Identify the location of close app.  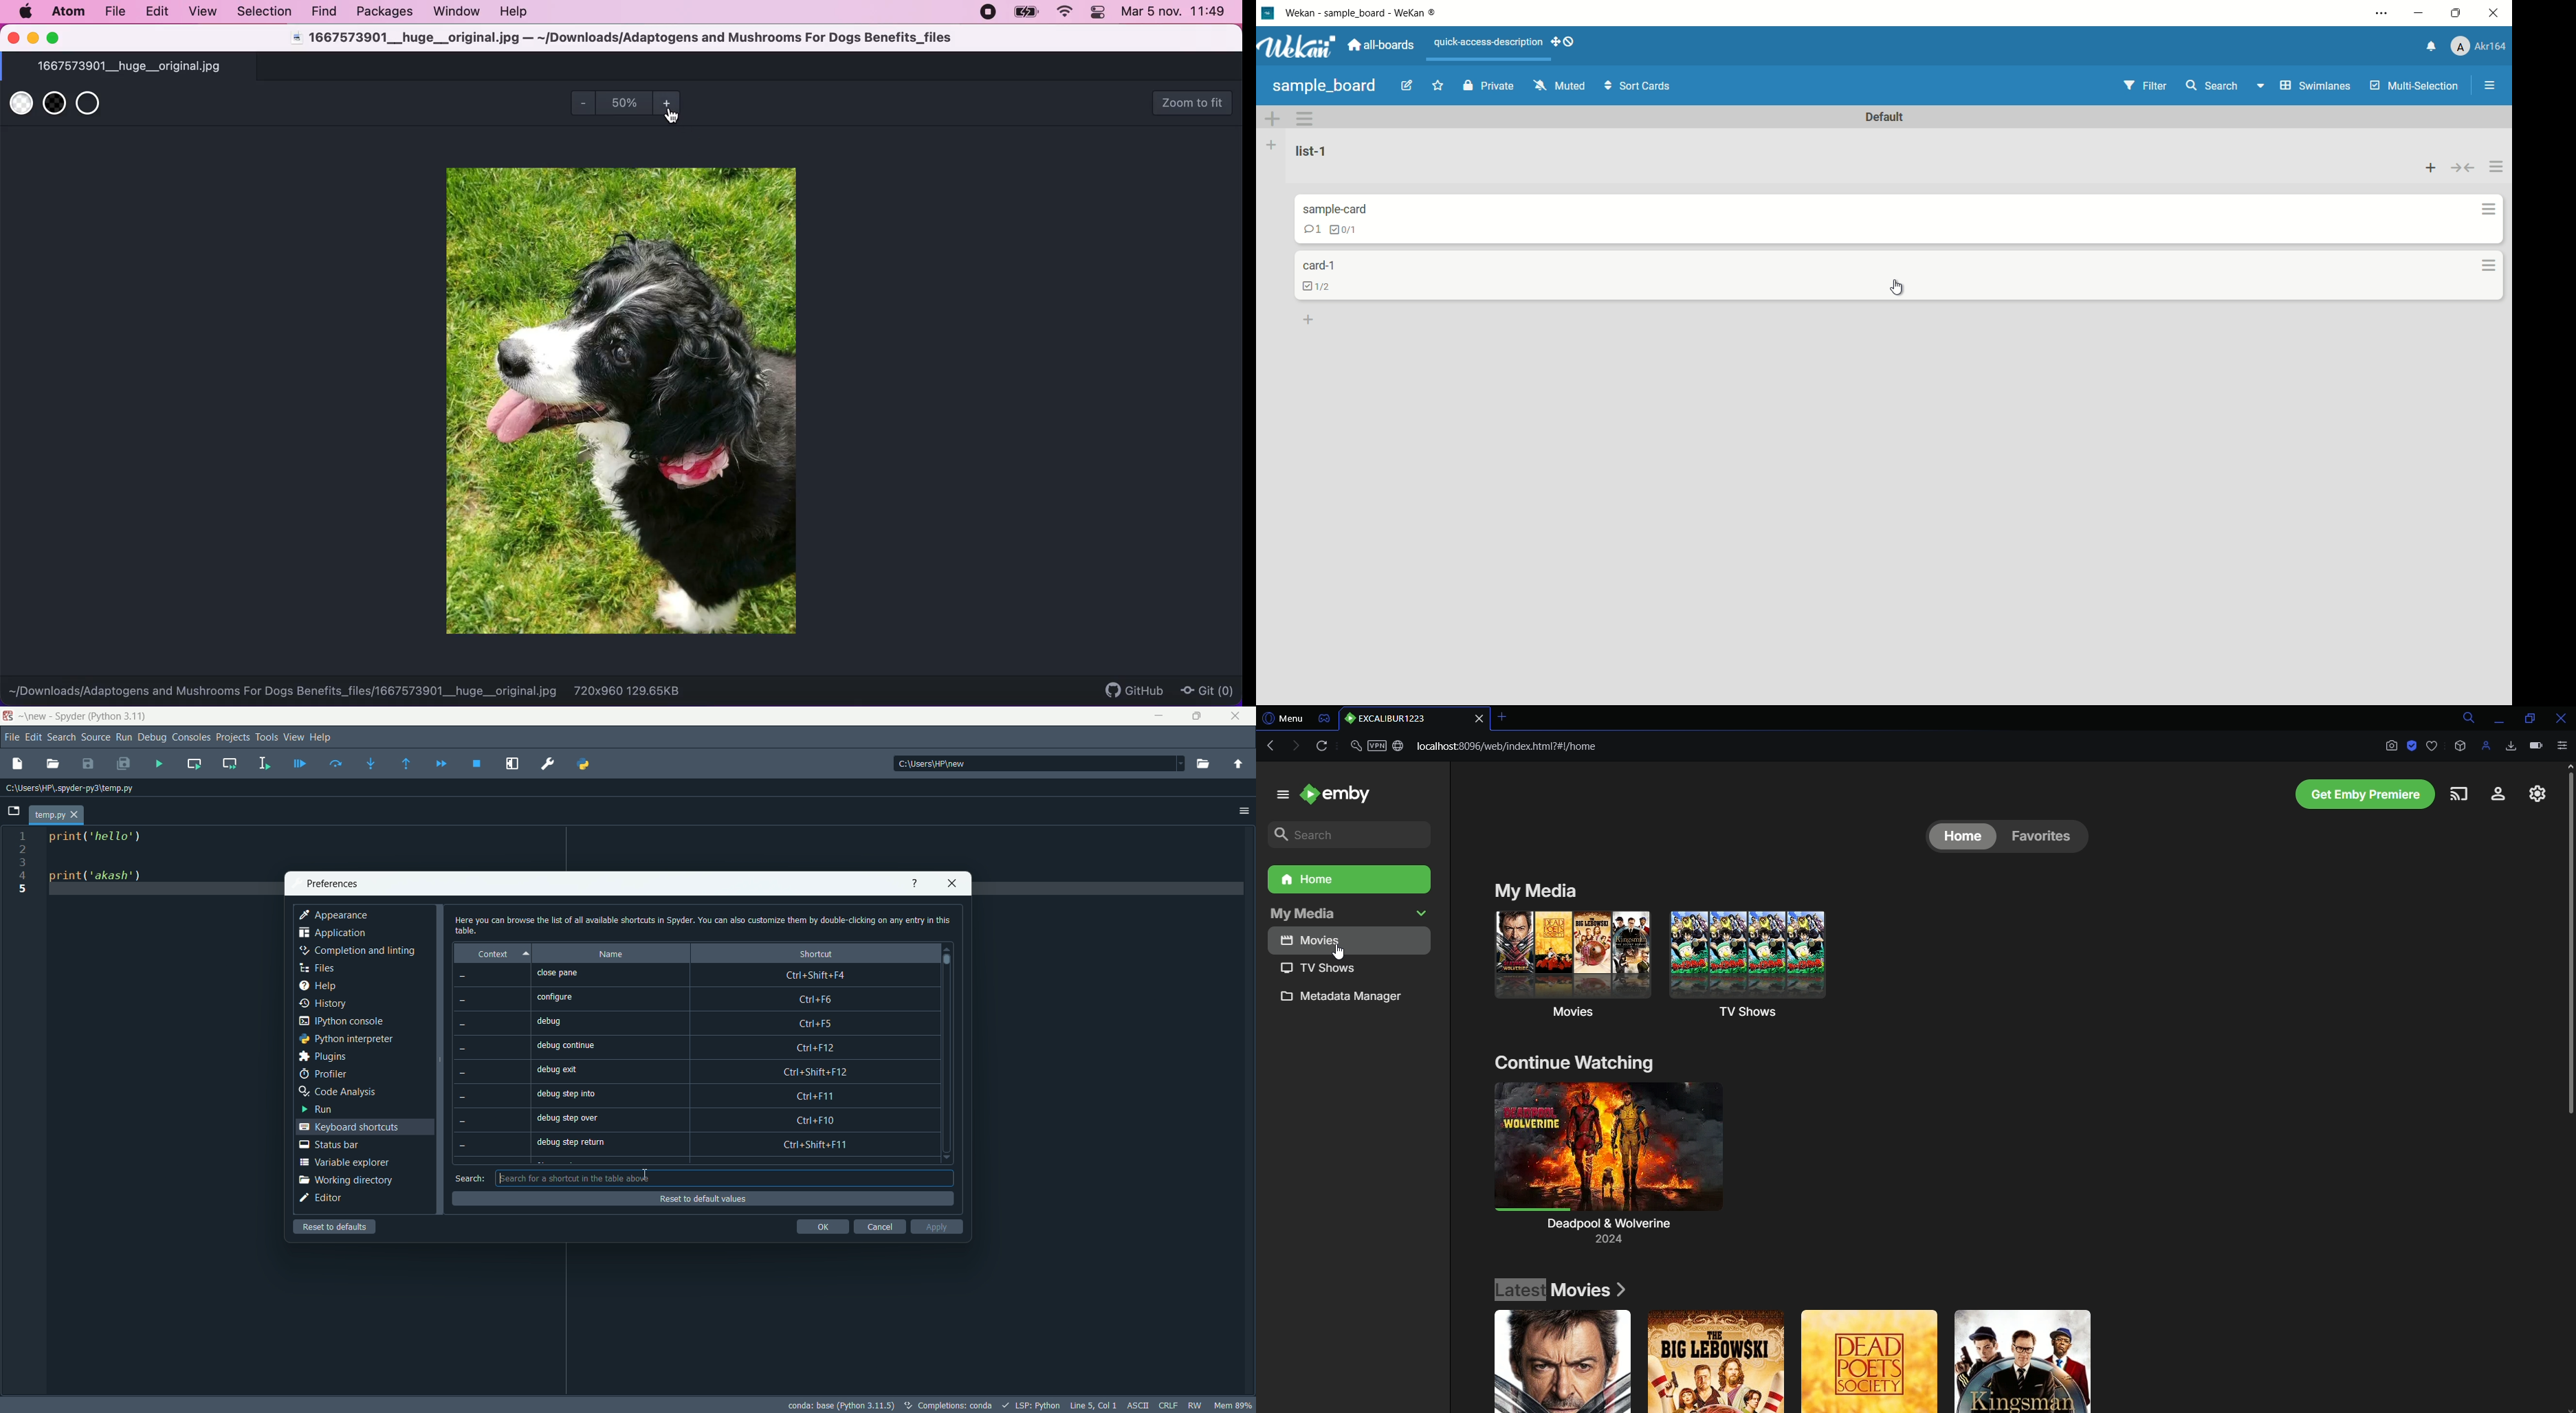
(1235, 716).